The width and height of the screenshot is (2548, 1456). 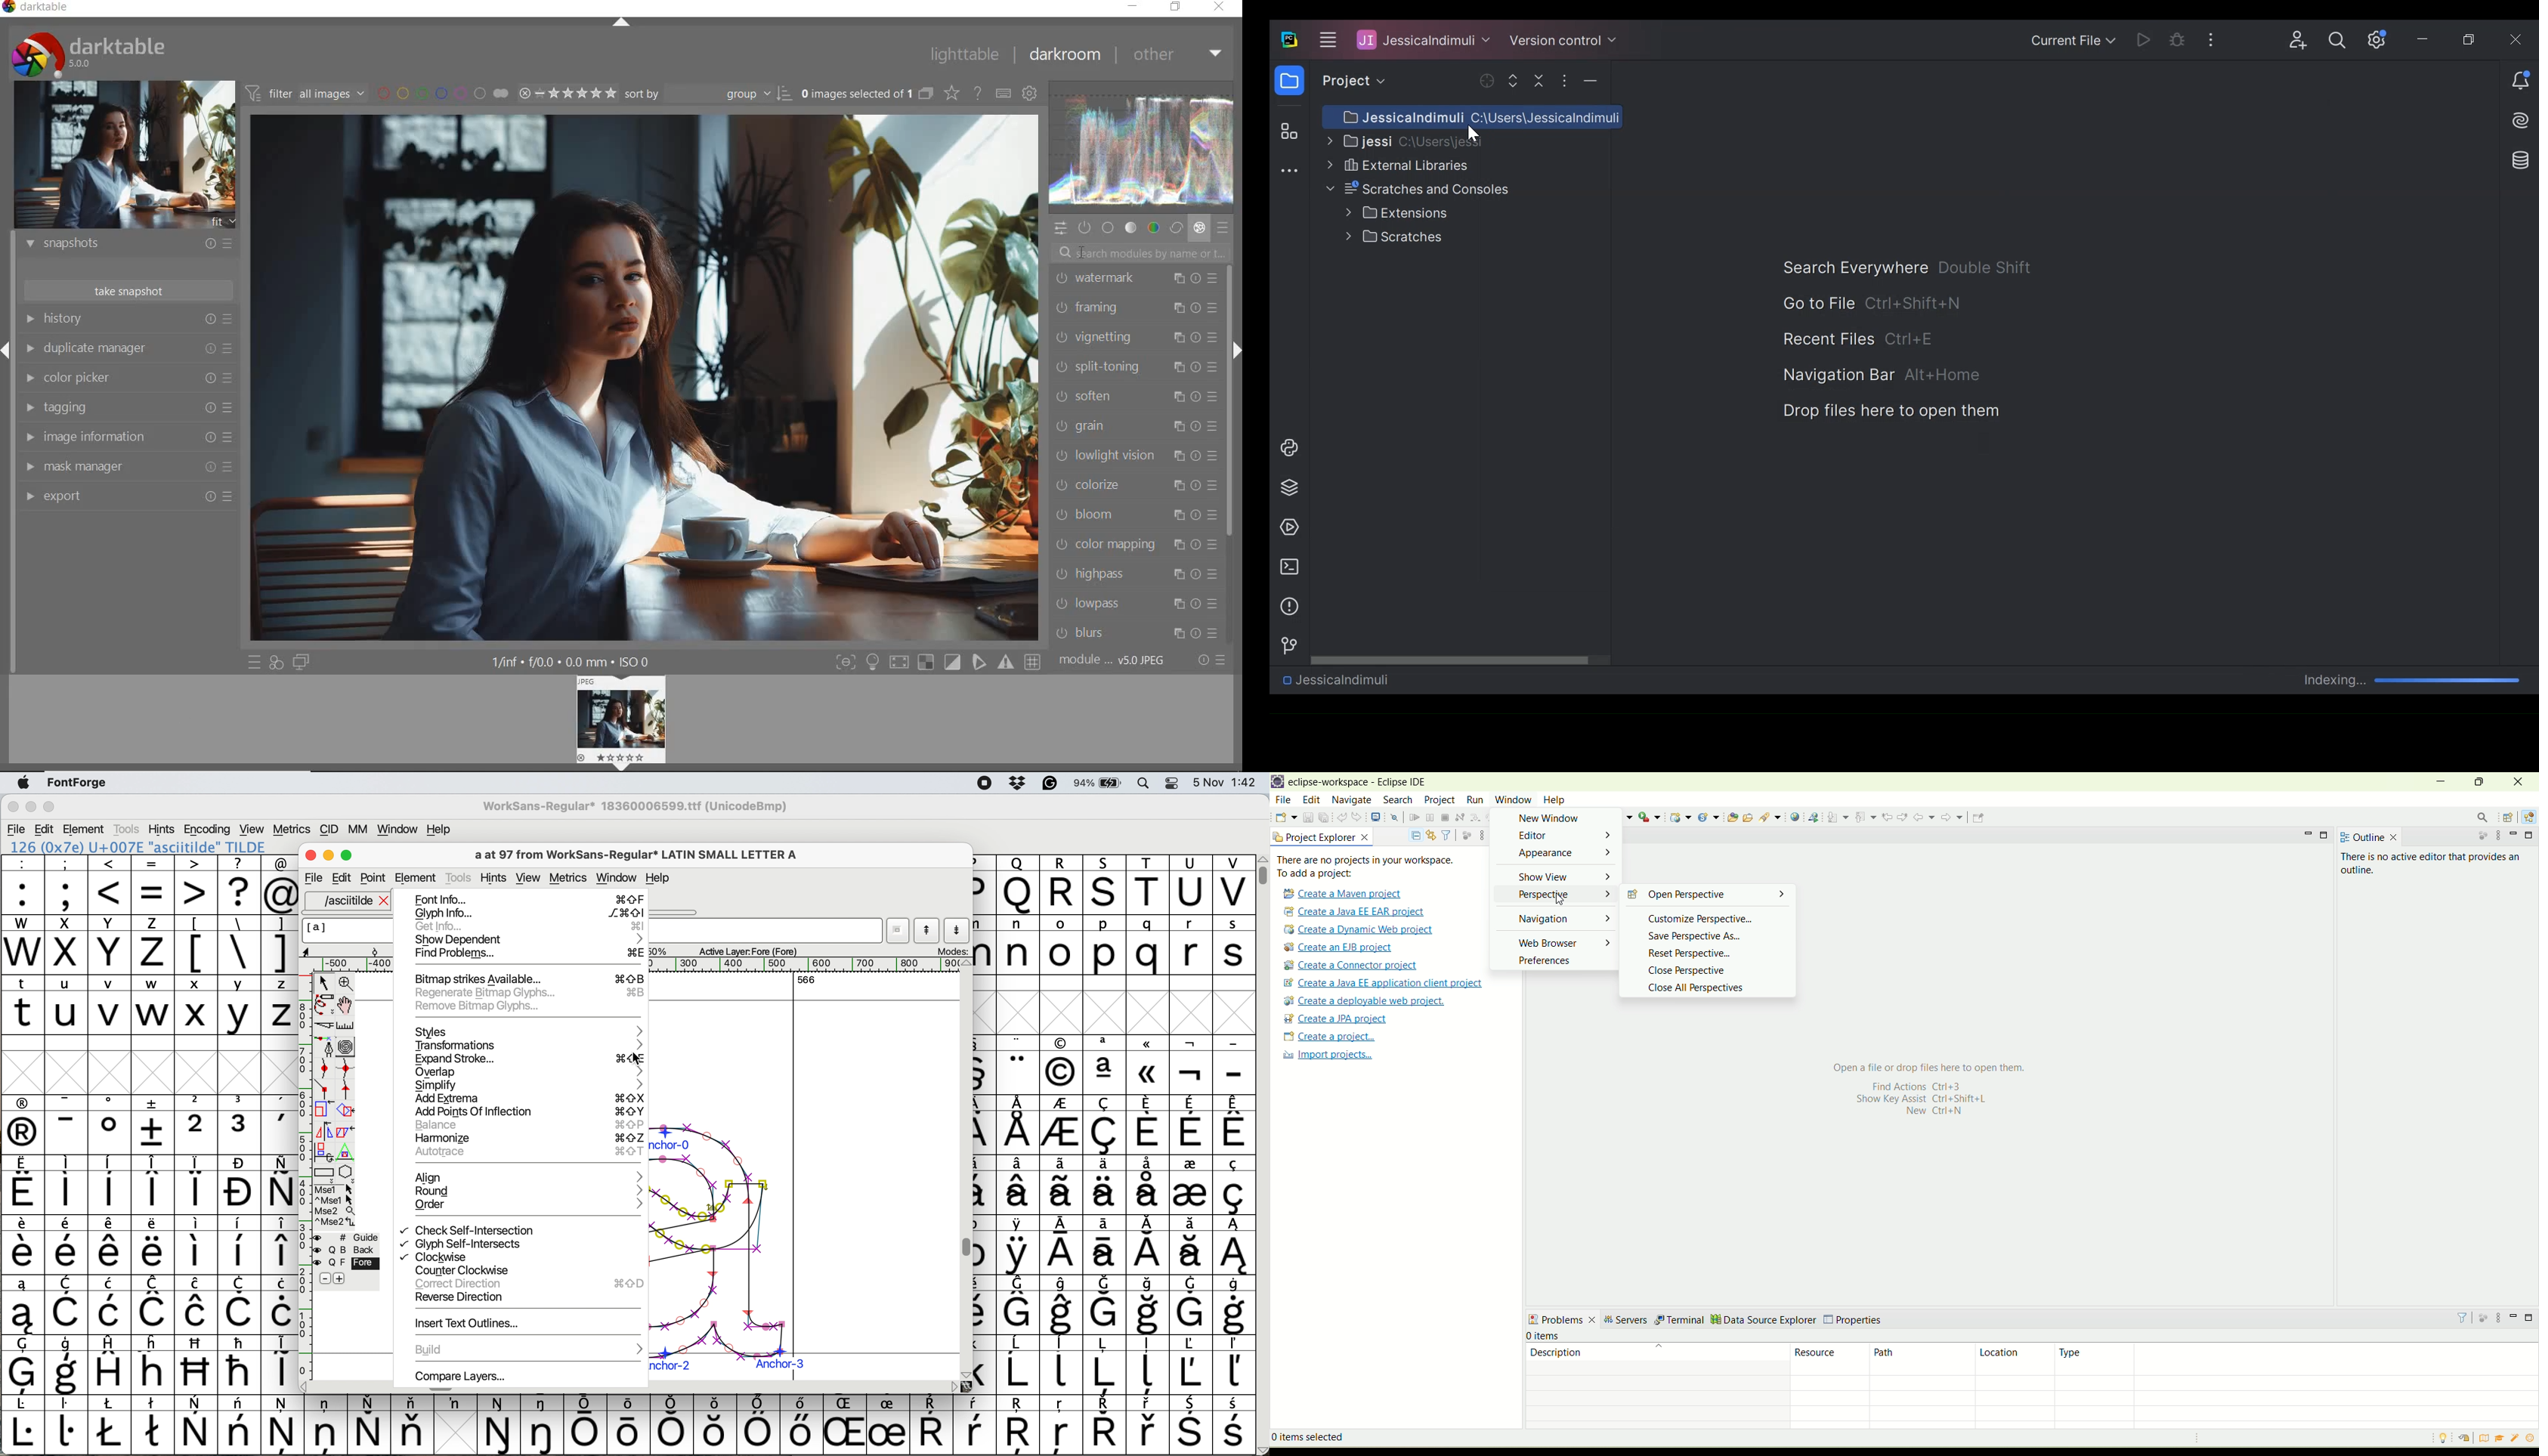 What do you see at coordinates (1289, 83) in the screenshot?
I see `folder` at bounding box center [1289, 83].